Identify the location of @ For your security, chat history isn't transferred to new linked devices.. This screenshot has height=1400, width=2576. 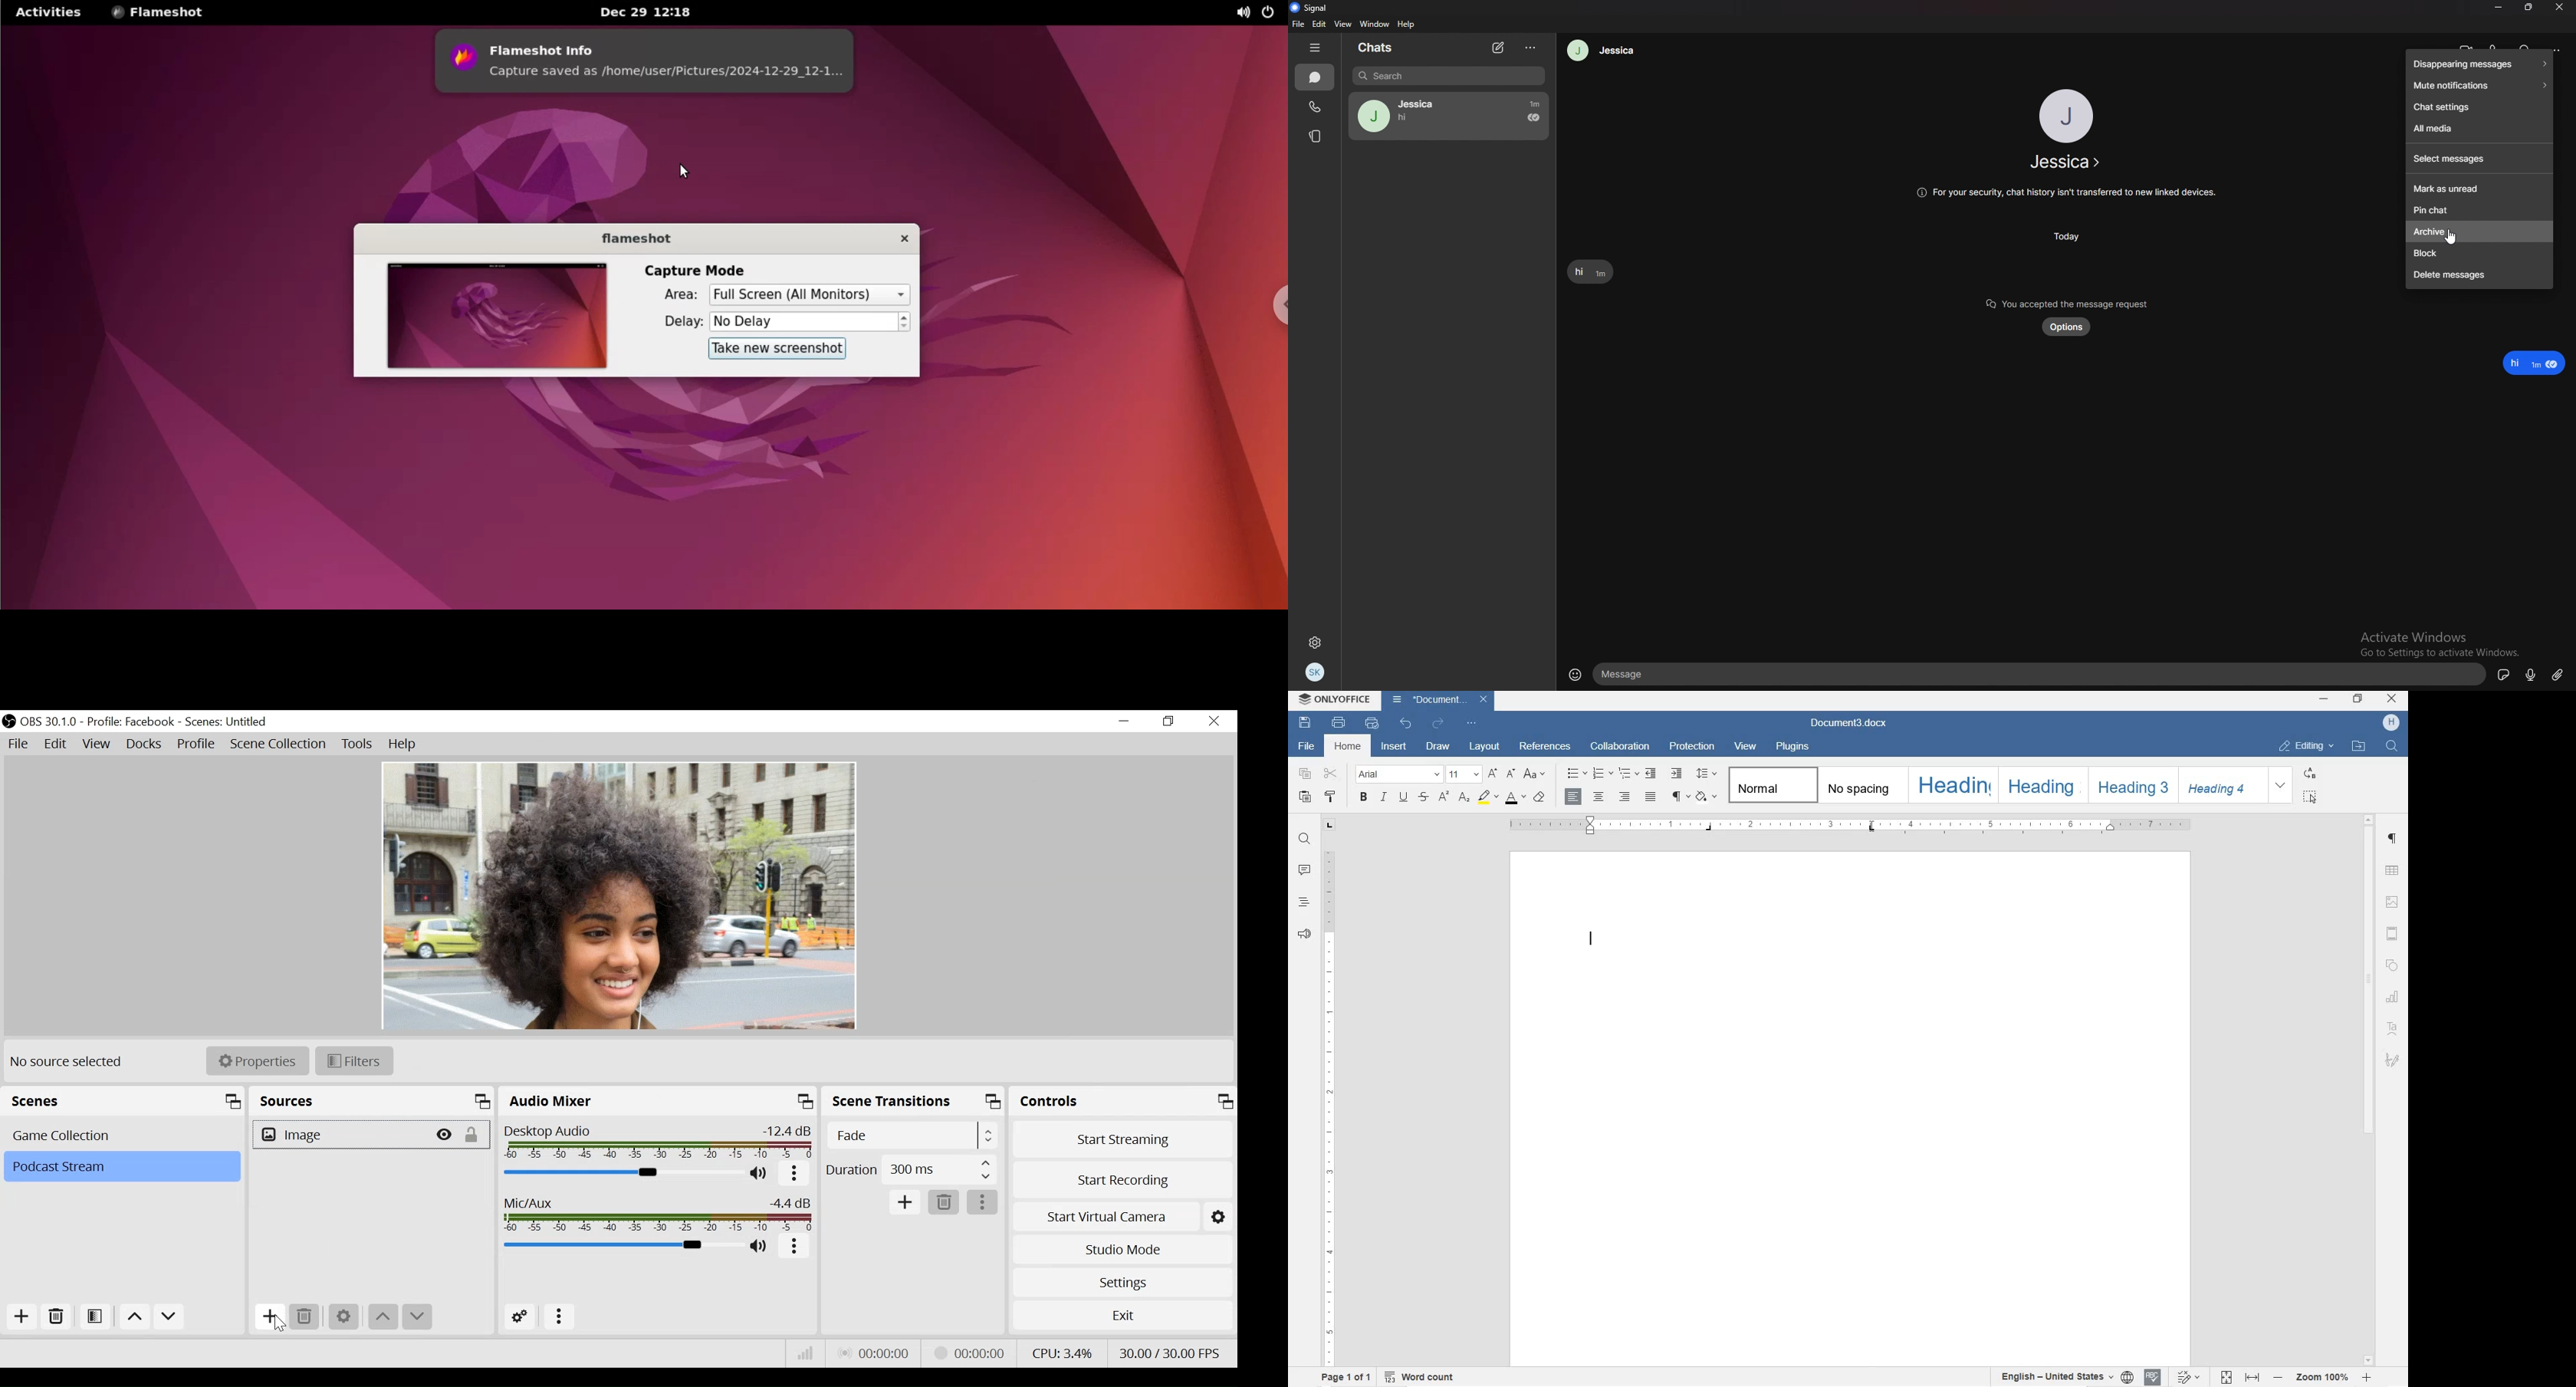
(2064, 191).